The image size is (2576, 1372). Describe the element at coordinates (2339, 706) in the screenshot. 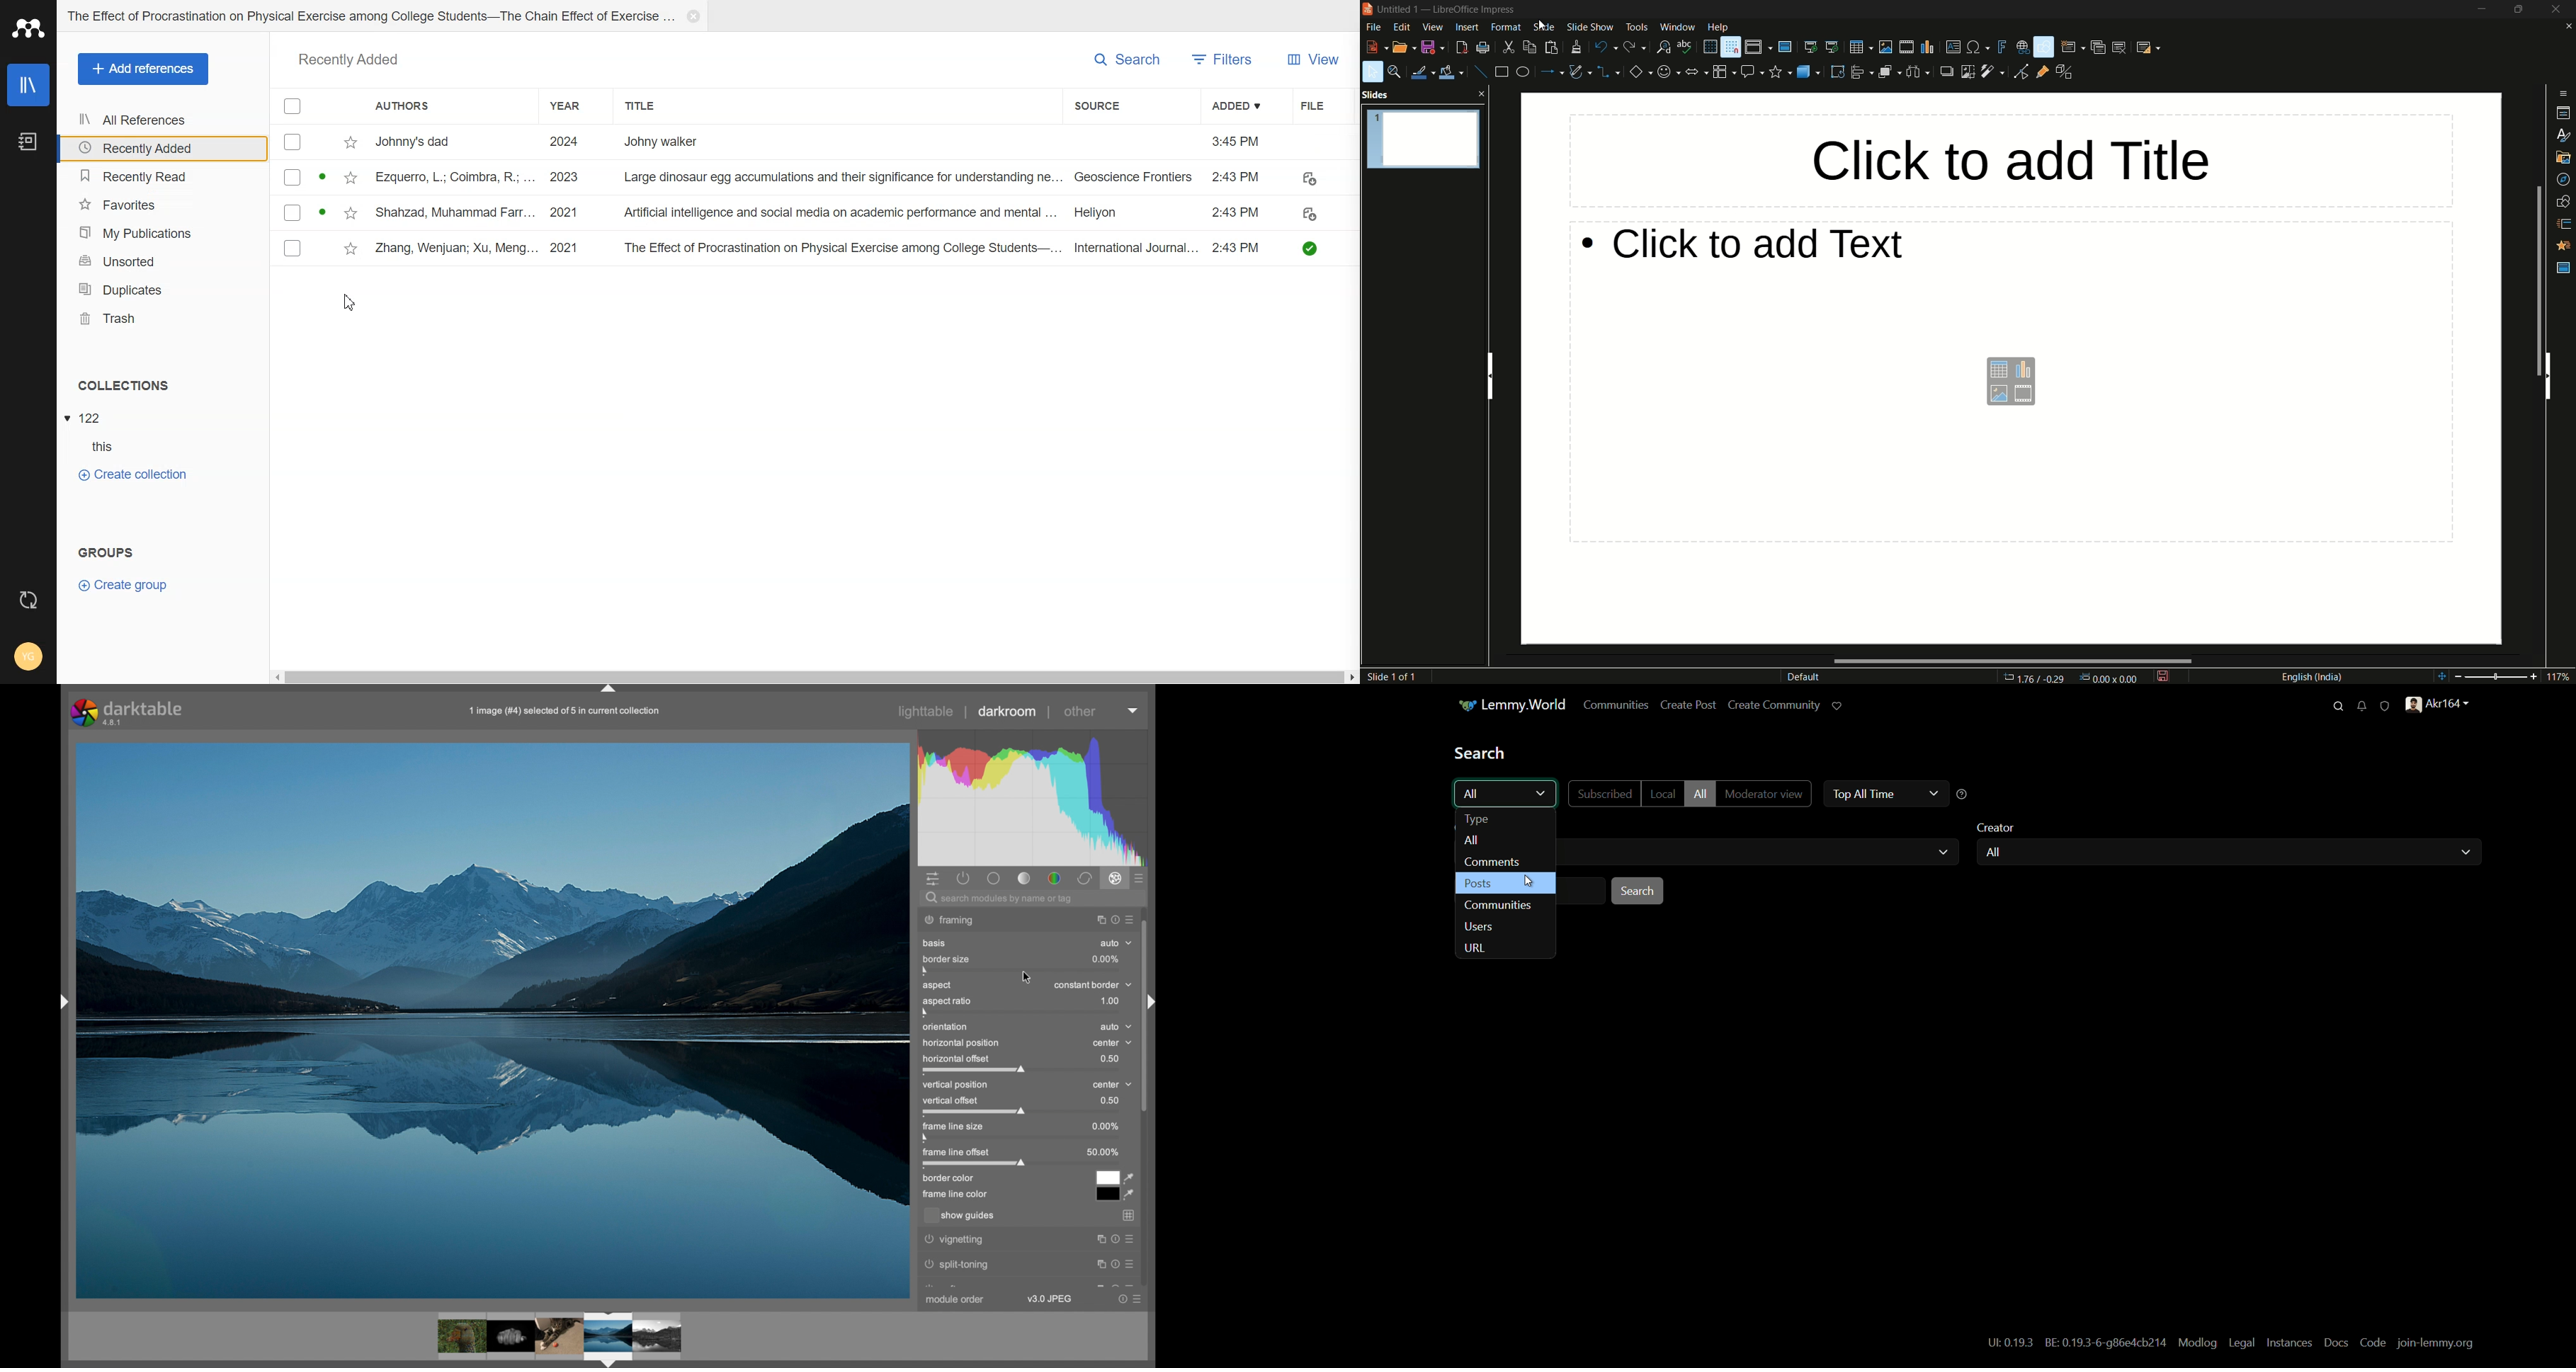

I see `search` at that location.